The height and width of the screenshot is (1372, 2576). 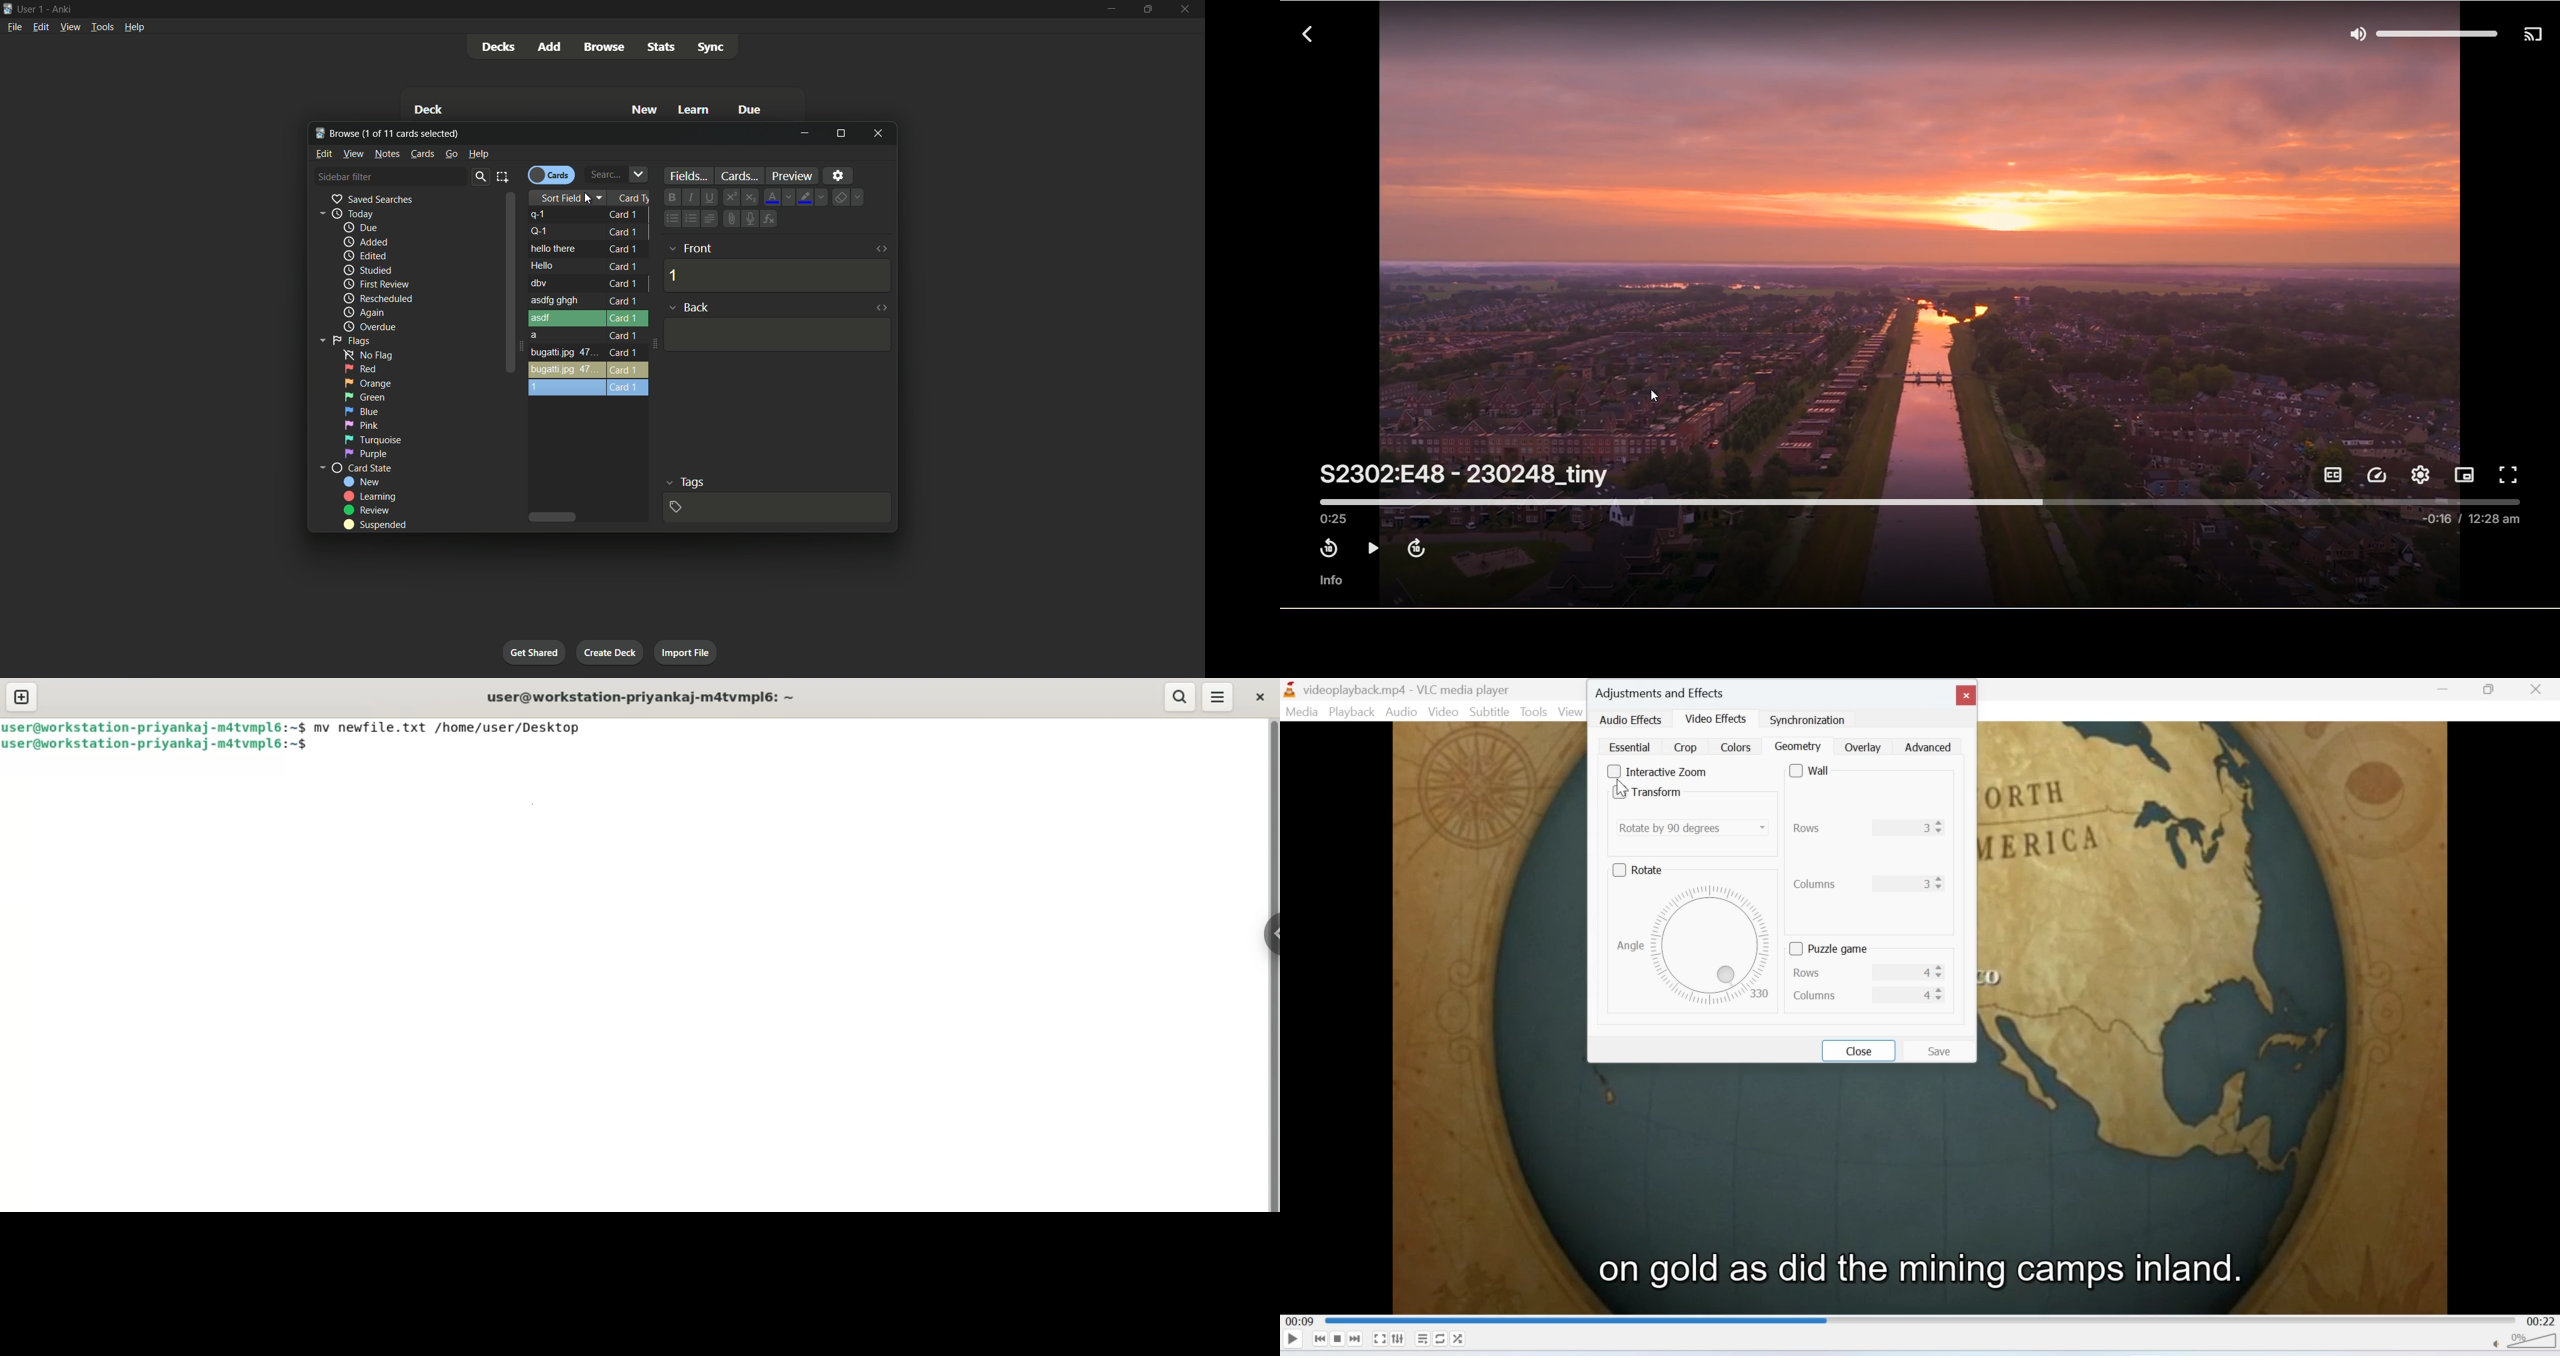 What do you see at coordinates (1423, 1339) in the screenshot?
I see `Playlist` at bounding box center [1423, 1339].